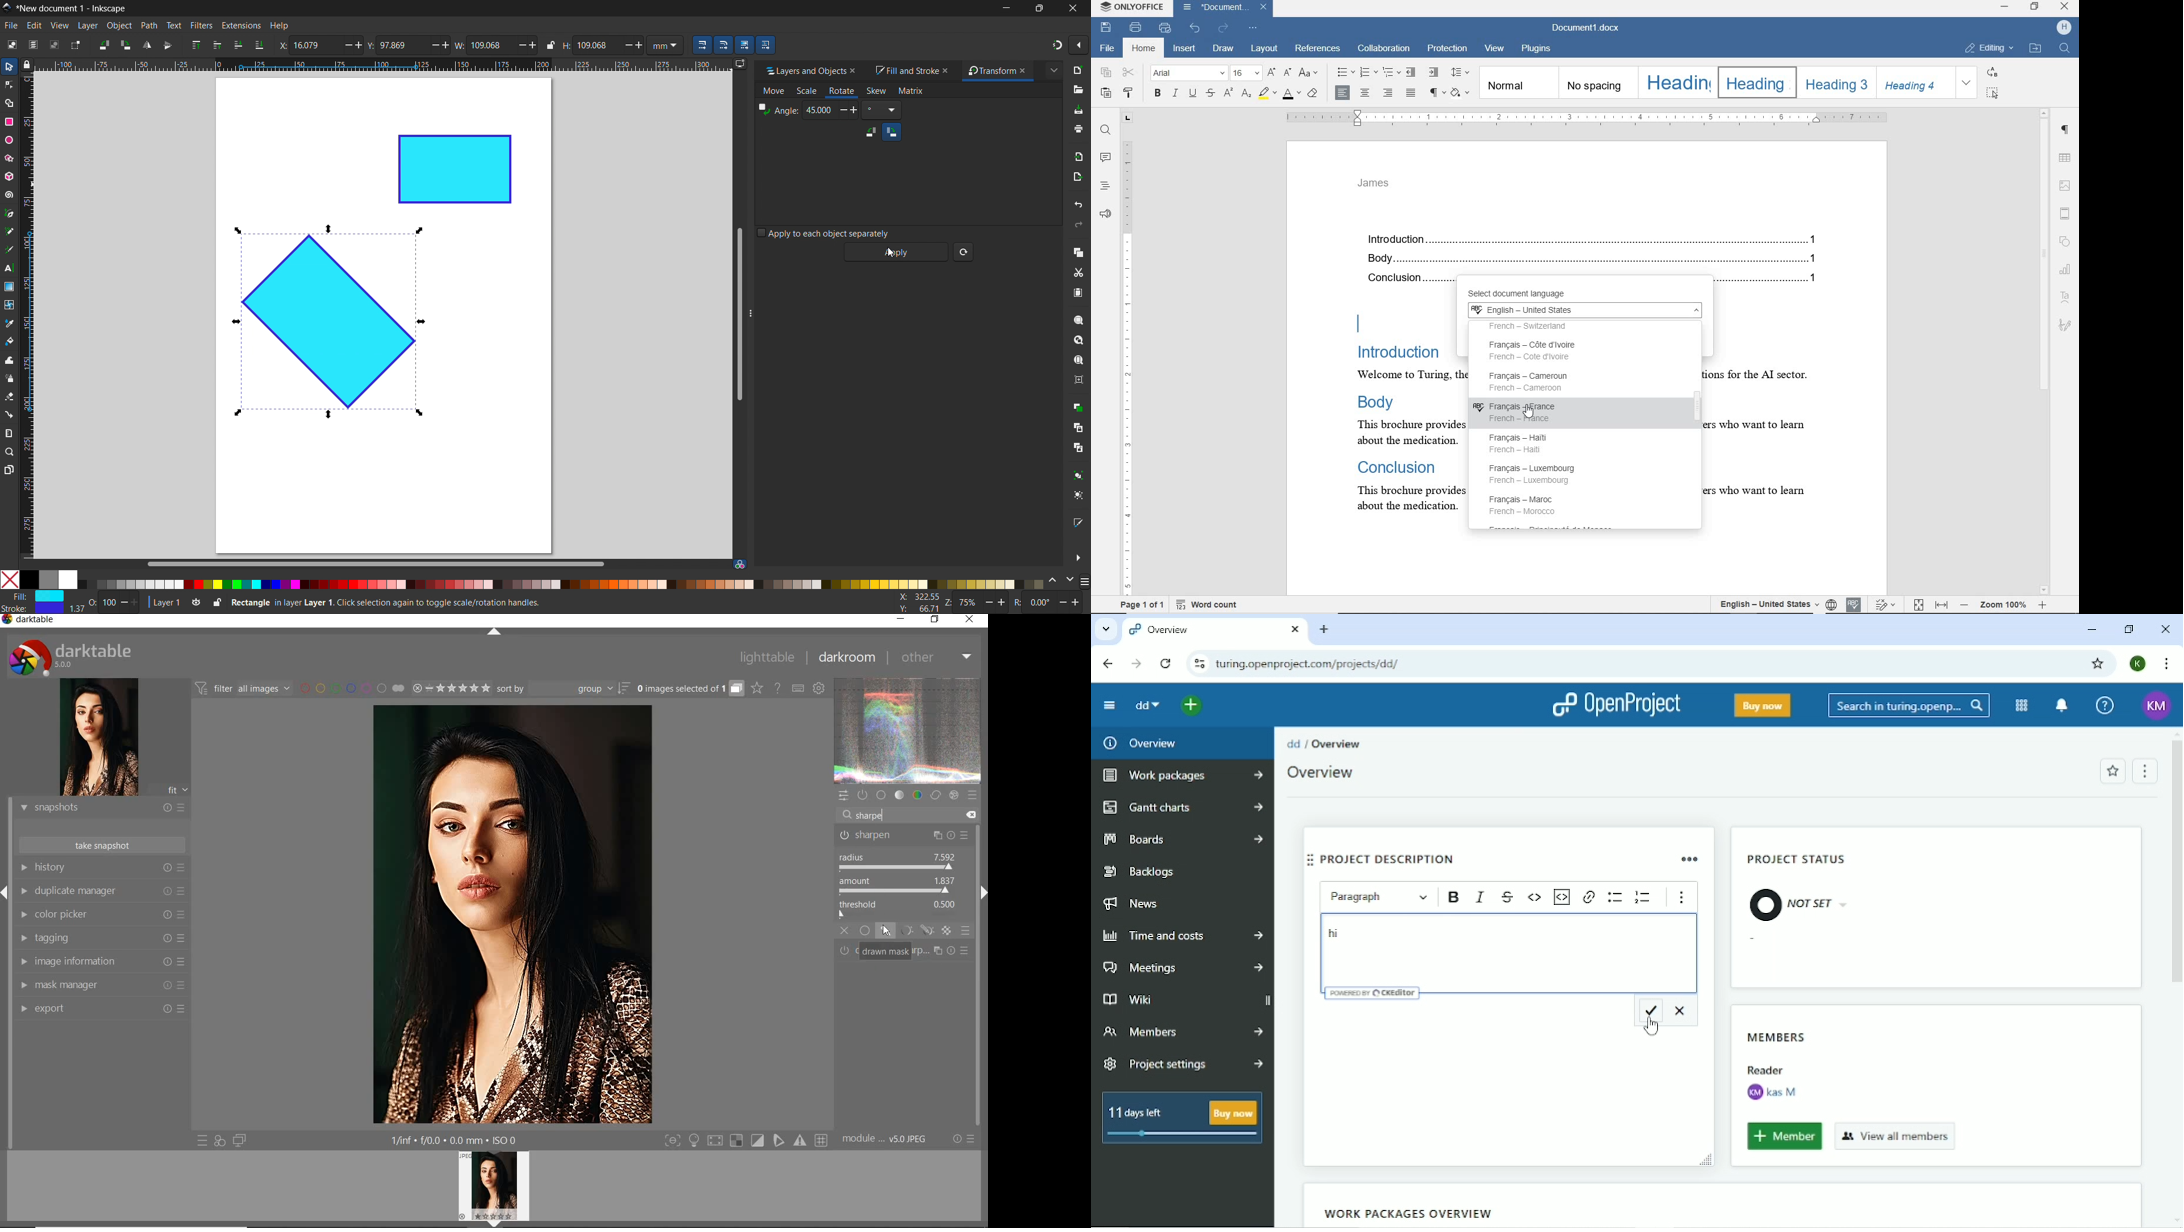 The width and height of the screenshot is (2184, 1232). What do you see at coordinates (740, 64) in the screenshot?
I see `displayy options` at bounding box center [740, 64].